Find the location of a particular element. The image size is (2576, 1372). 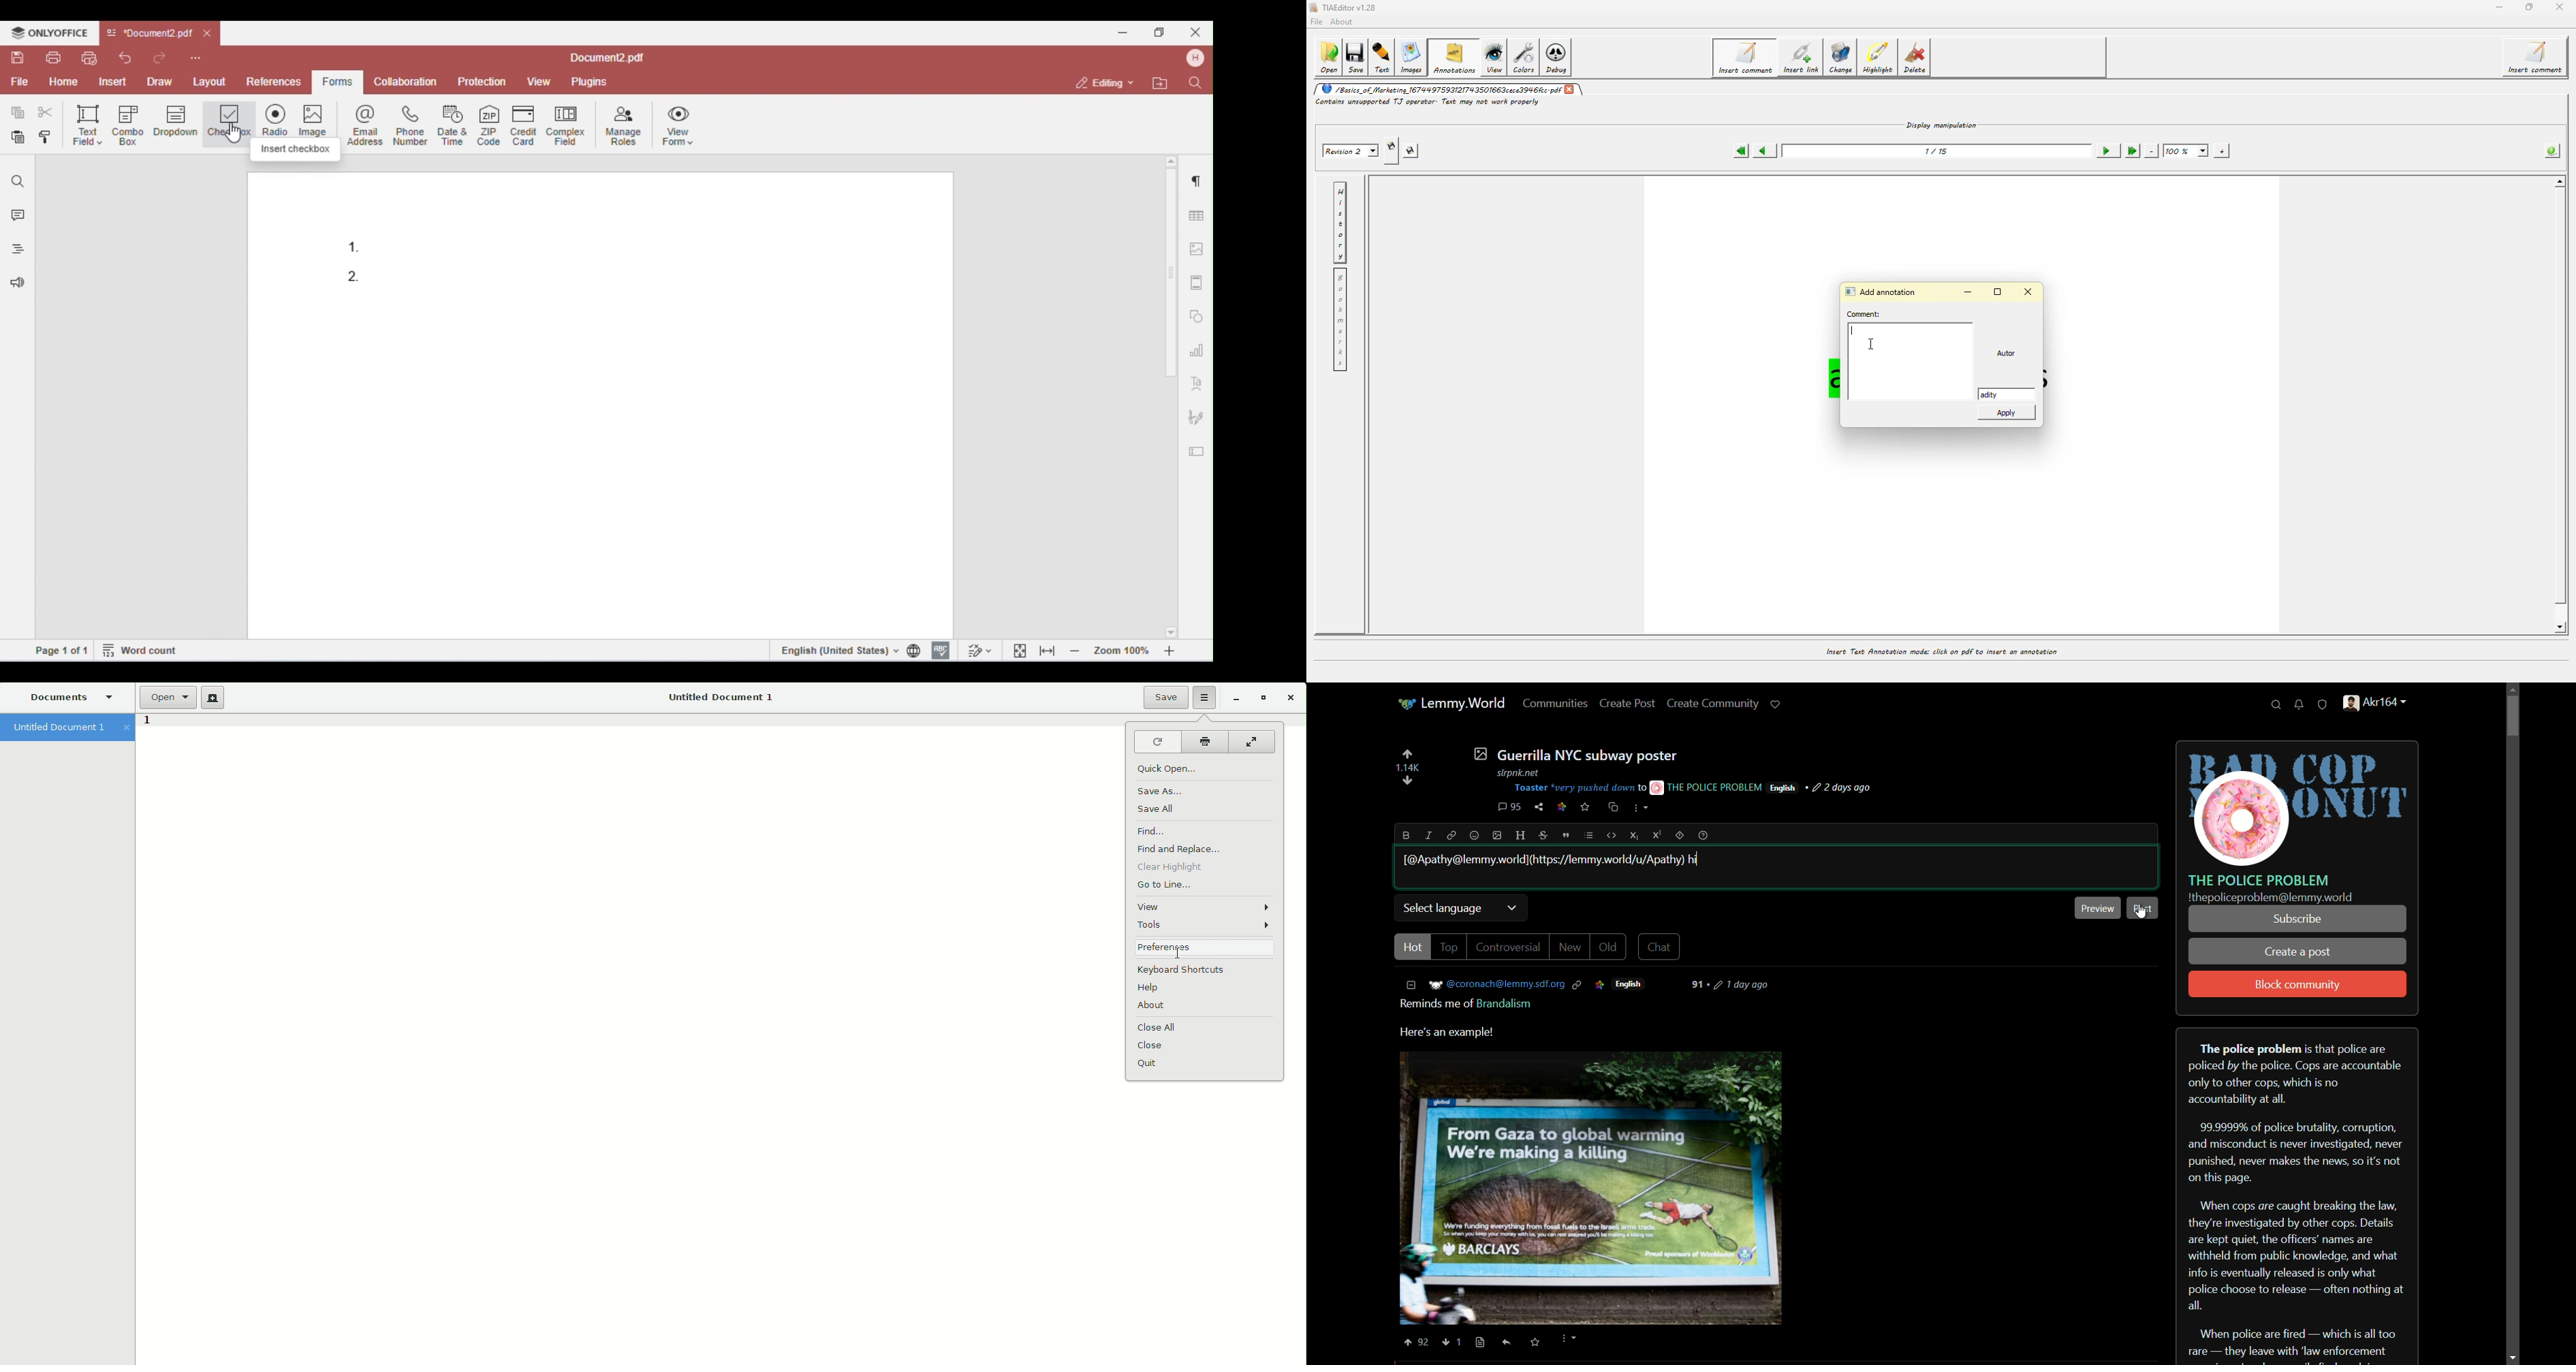

comment is located at coordinates (1509, 807).